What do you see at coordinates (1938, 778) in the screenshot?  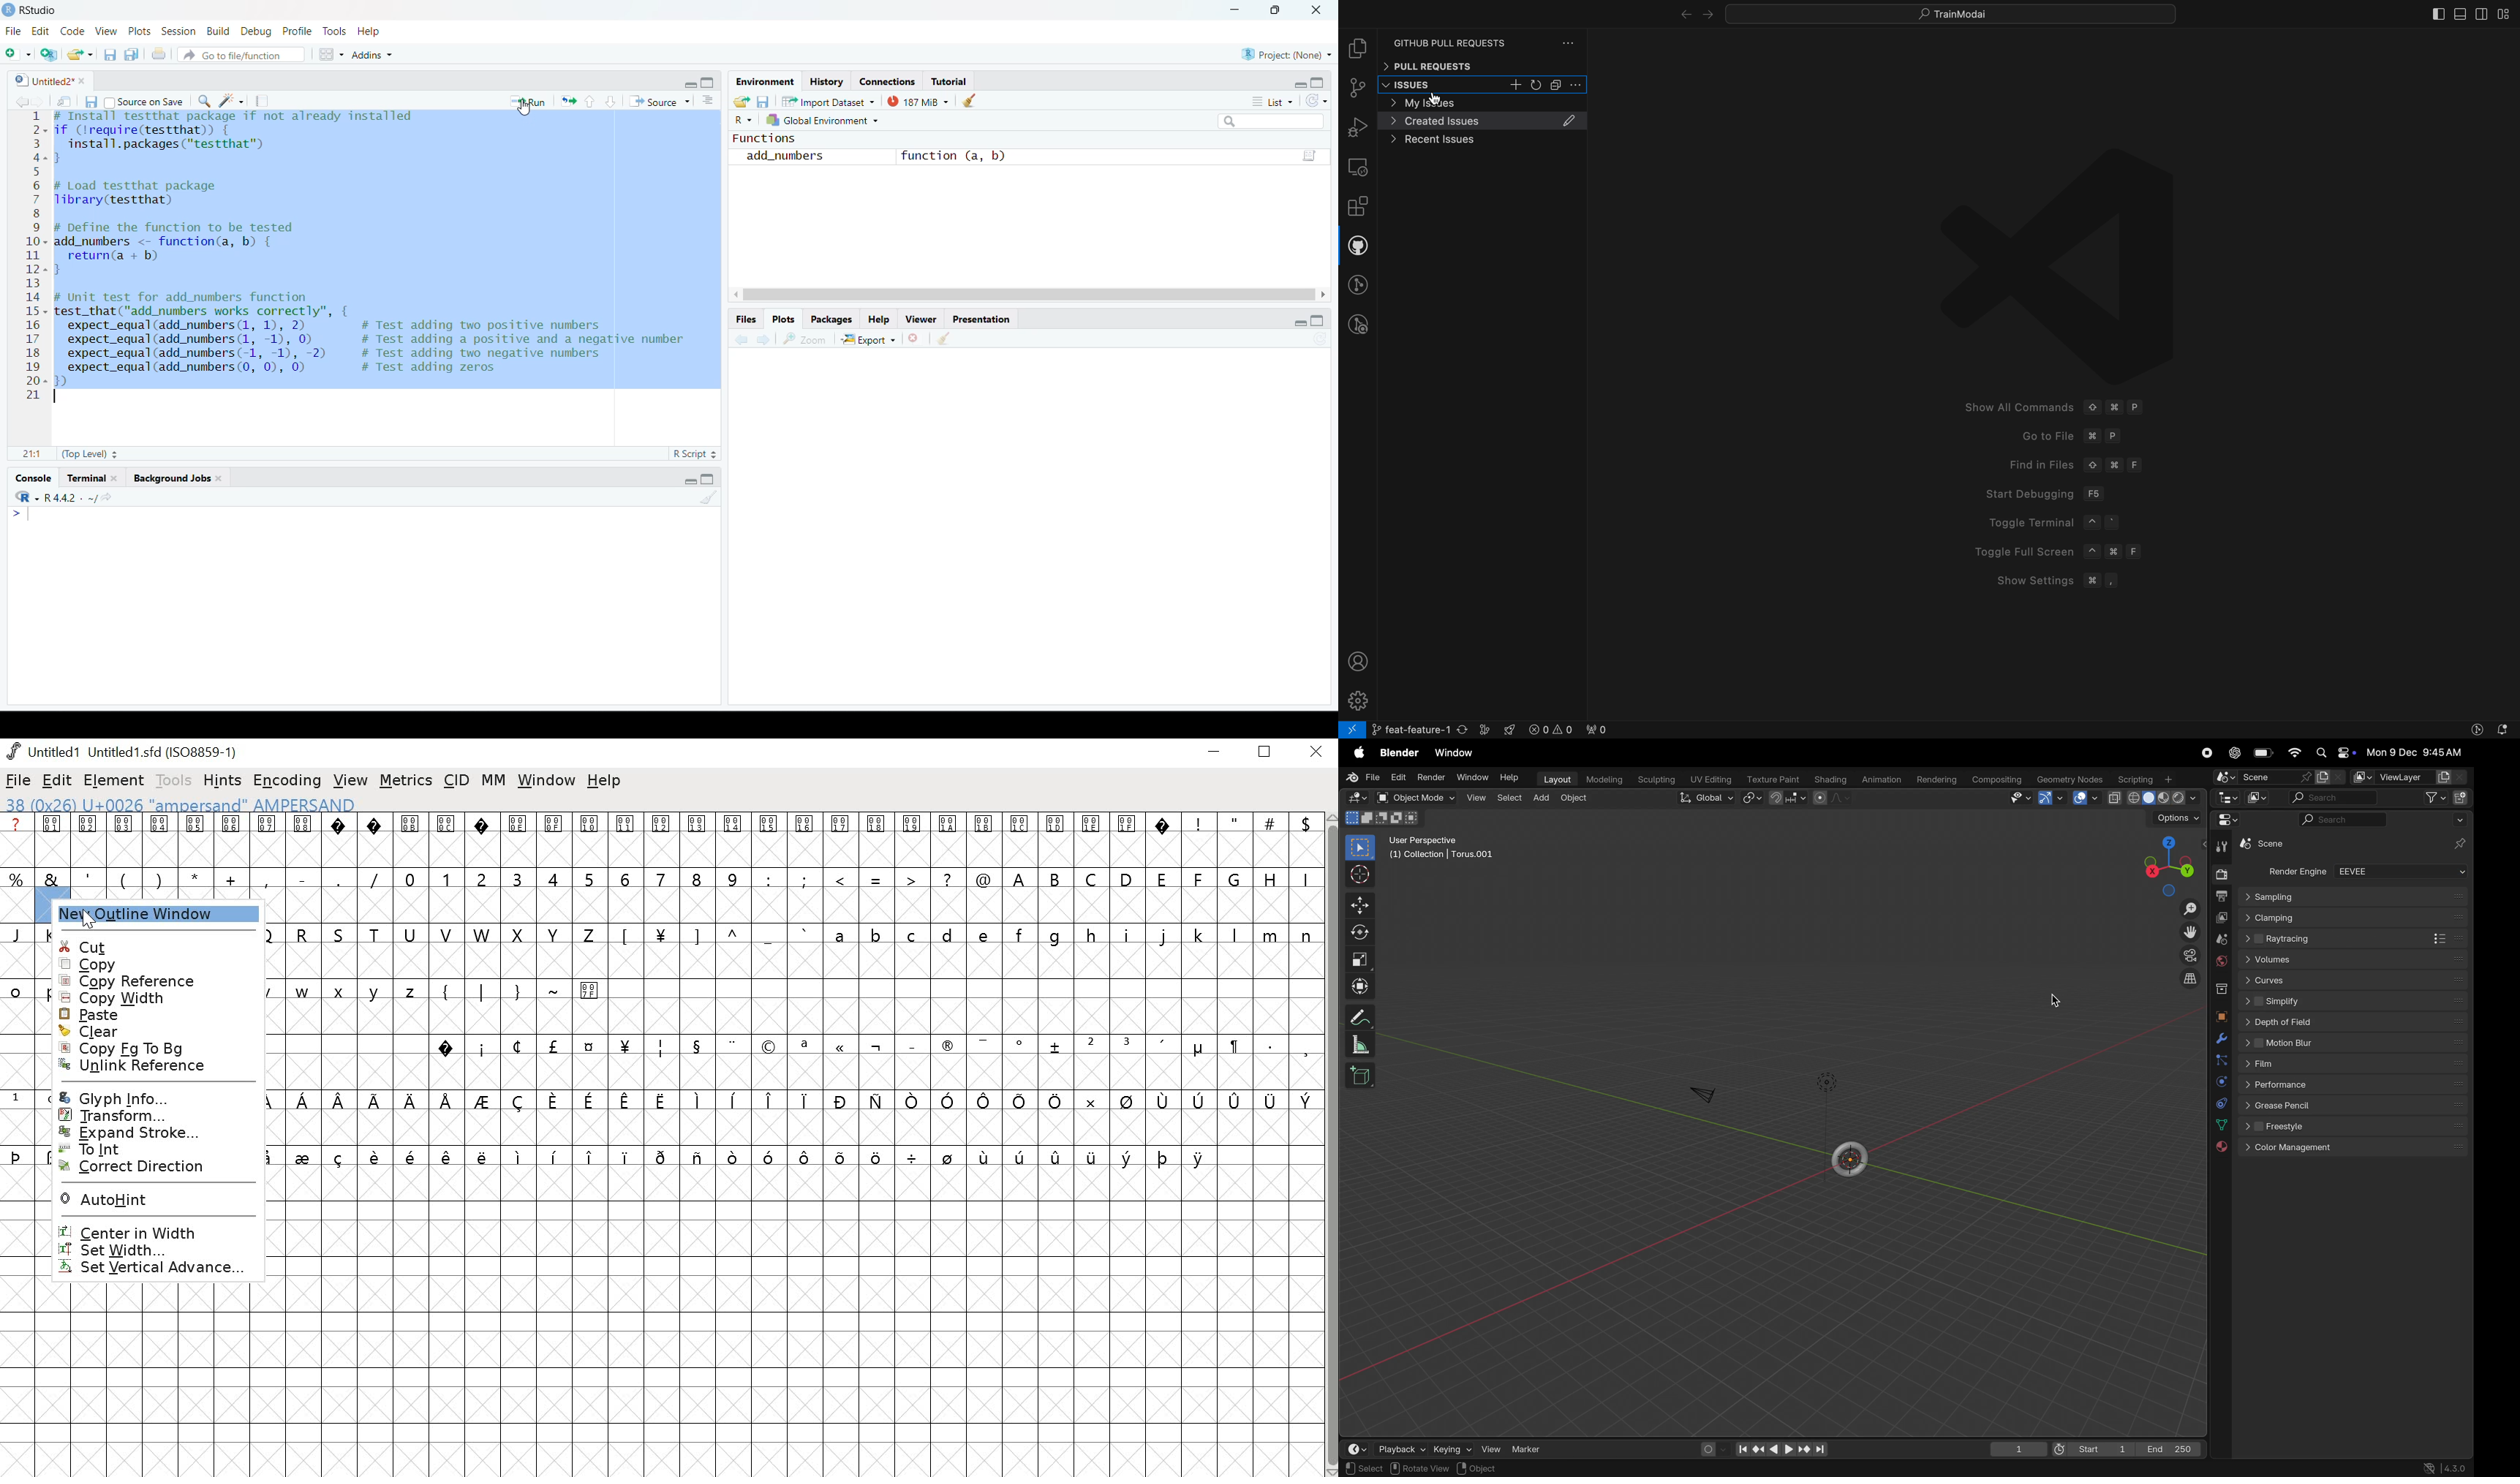 I see `rendering` at bounding box center [1938, 778].